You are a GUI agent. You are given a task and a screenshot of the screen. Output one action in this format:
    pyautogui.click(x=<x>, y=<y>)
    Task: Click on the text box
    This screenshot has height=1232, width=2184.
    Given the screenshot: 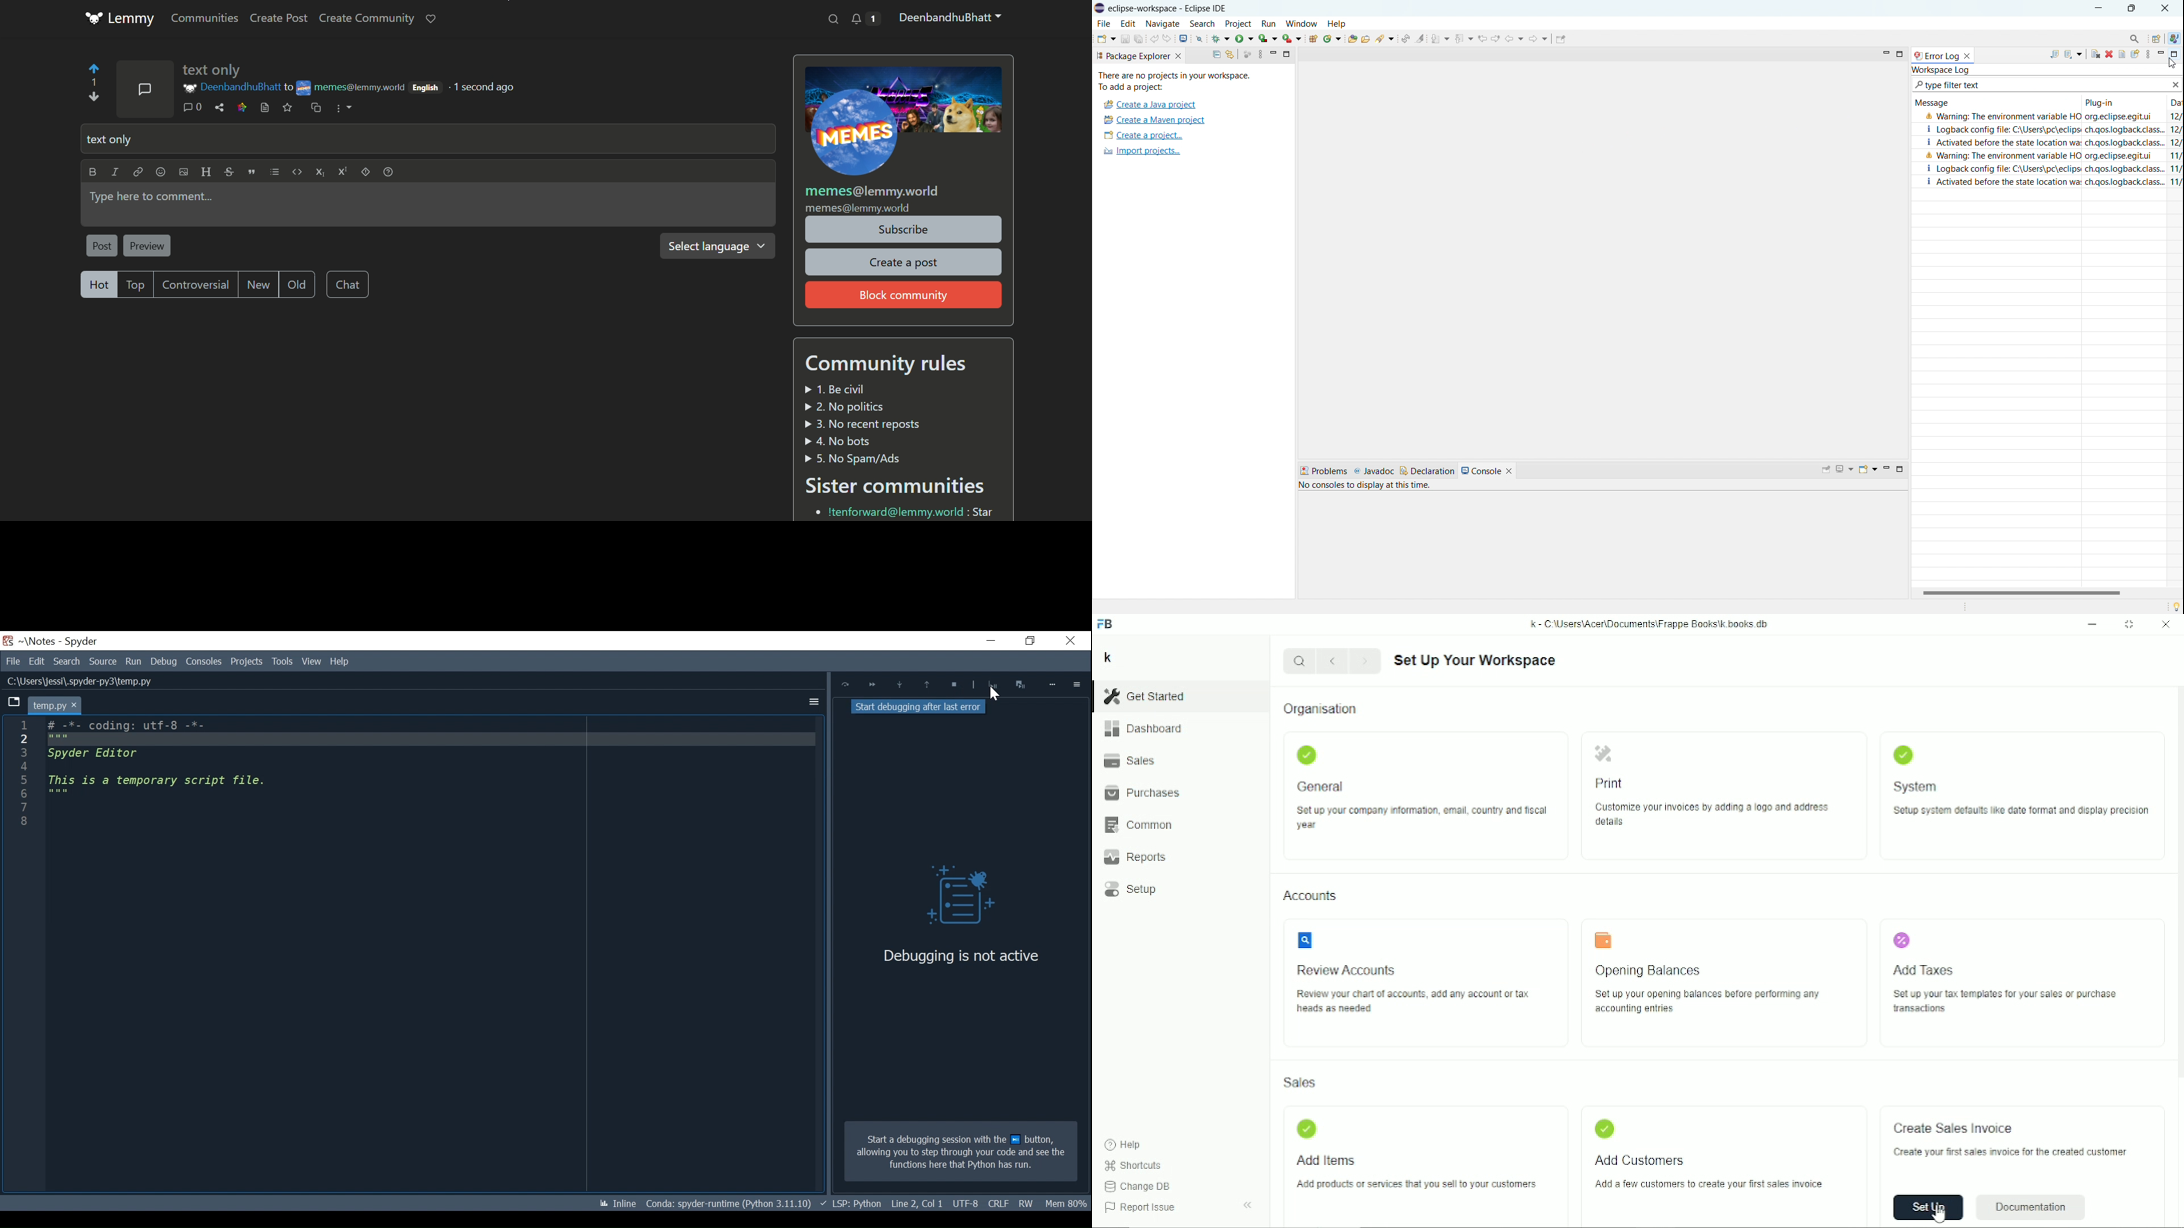 What is the action you would take?
    pyautogui.click(x=429, y=204)
    